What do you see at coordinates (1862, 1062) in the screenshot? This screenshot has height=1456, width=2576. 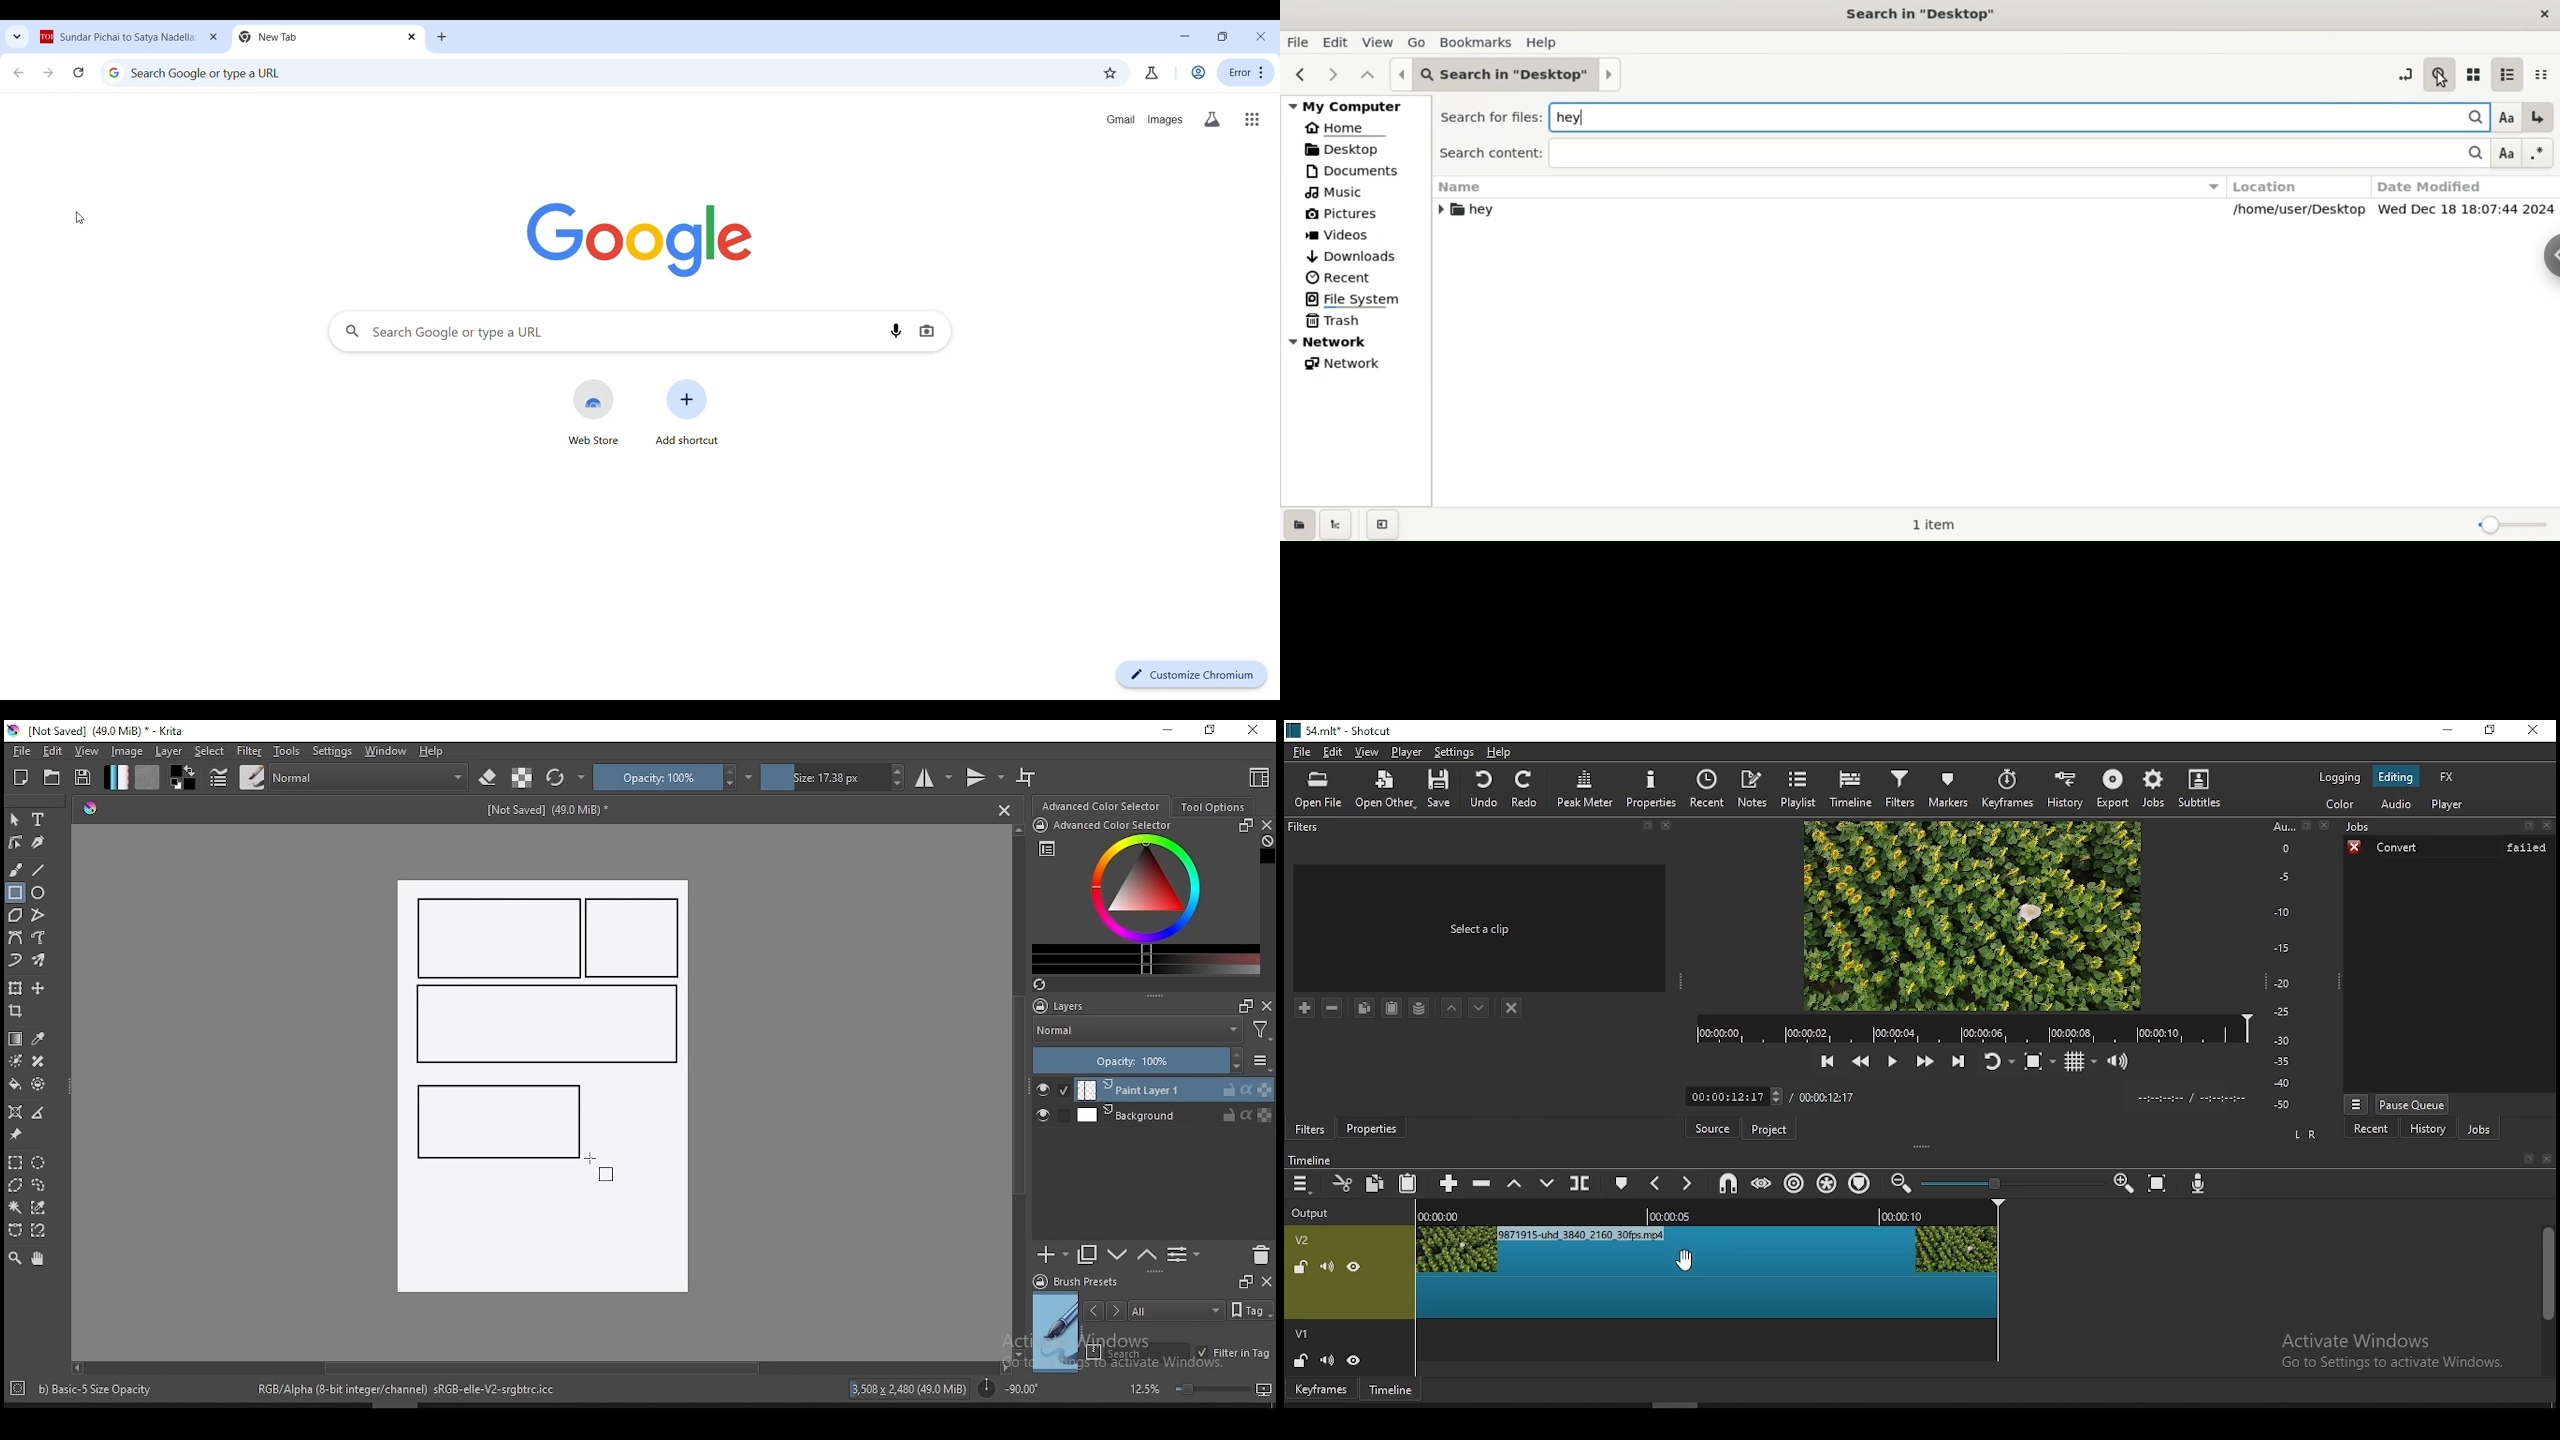 I see `play quickly backwards` at bounding box center [1862, 1062].